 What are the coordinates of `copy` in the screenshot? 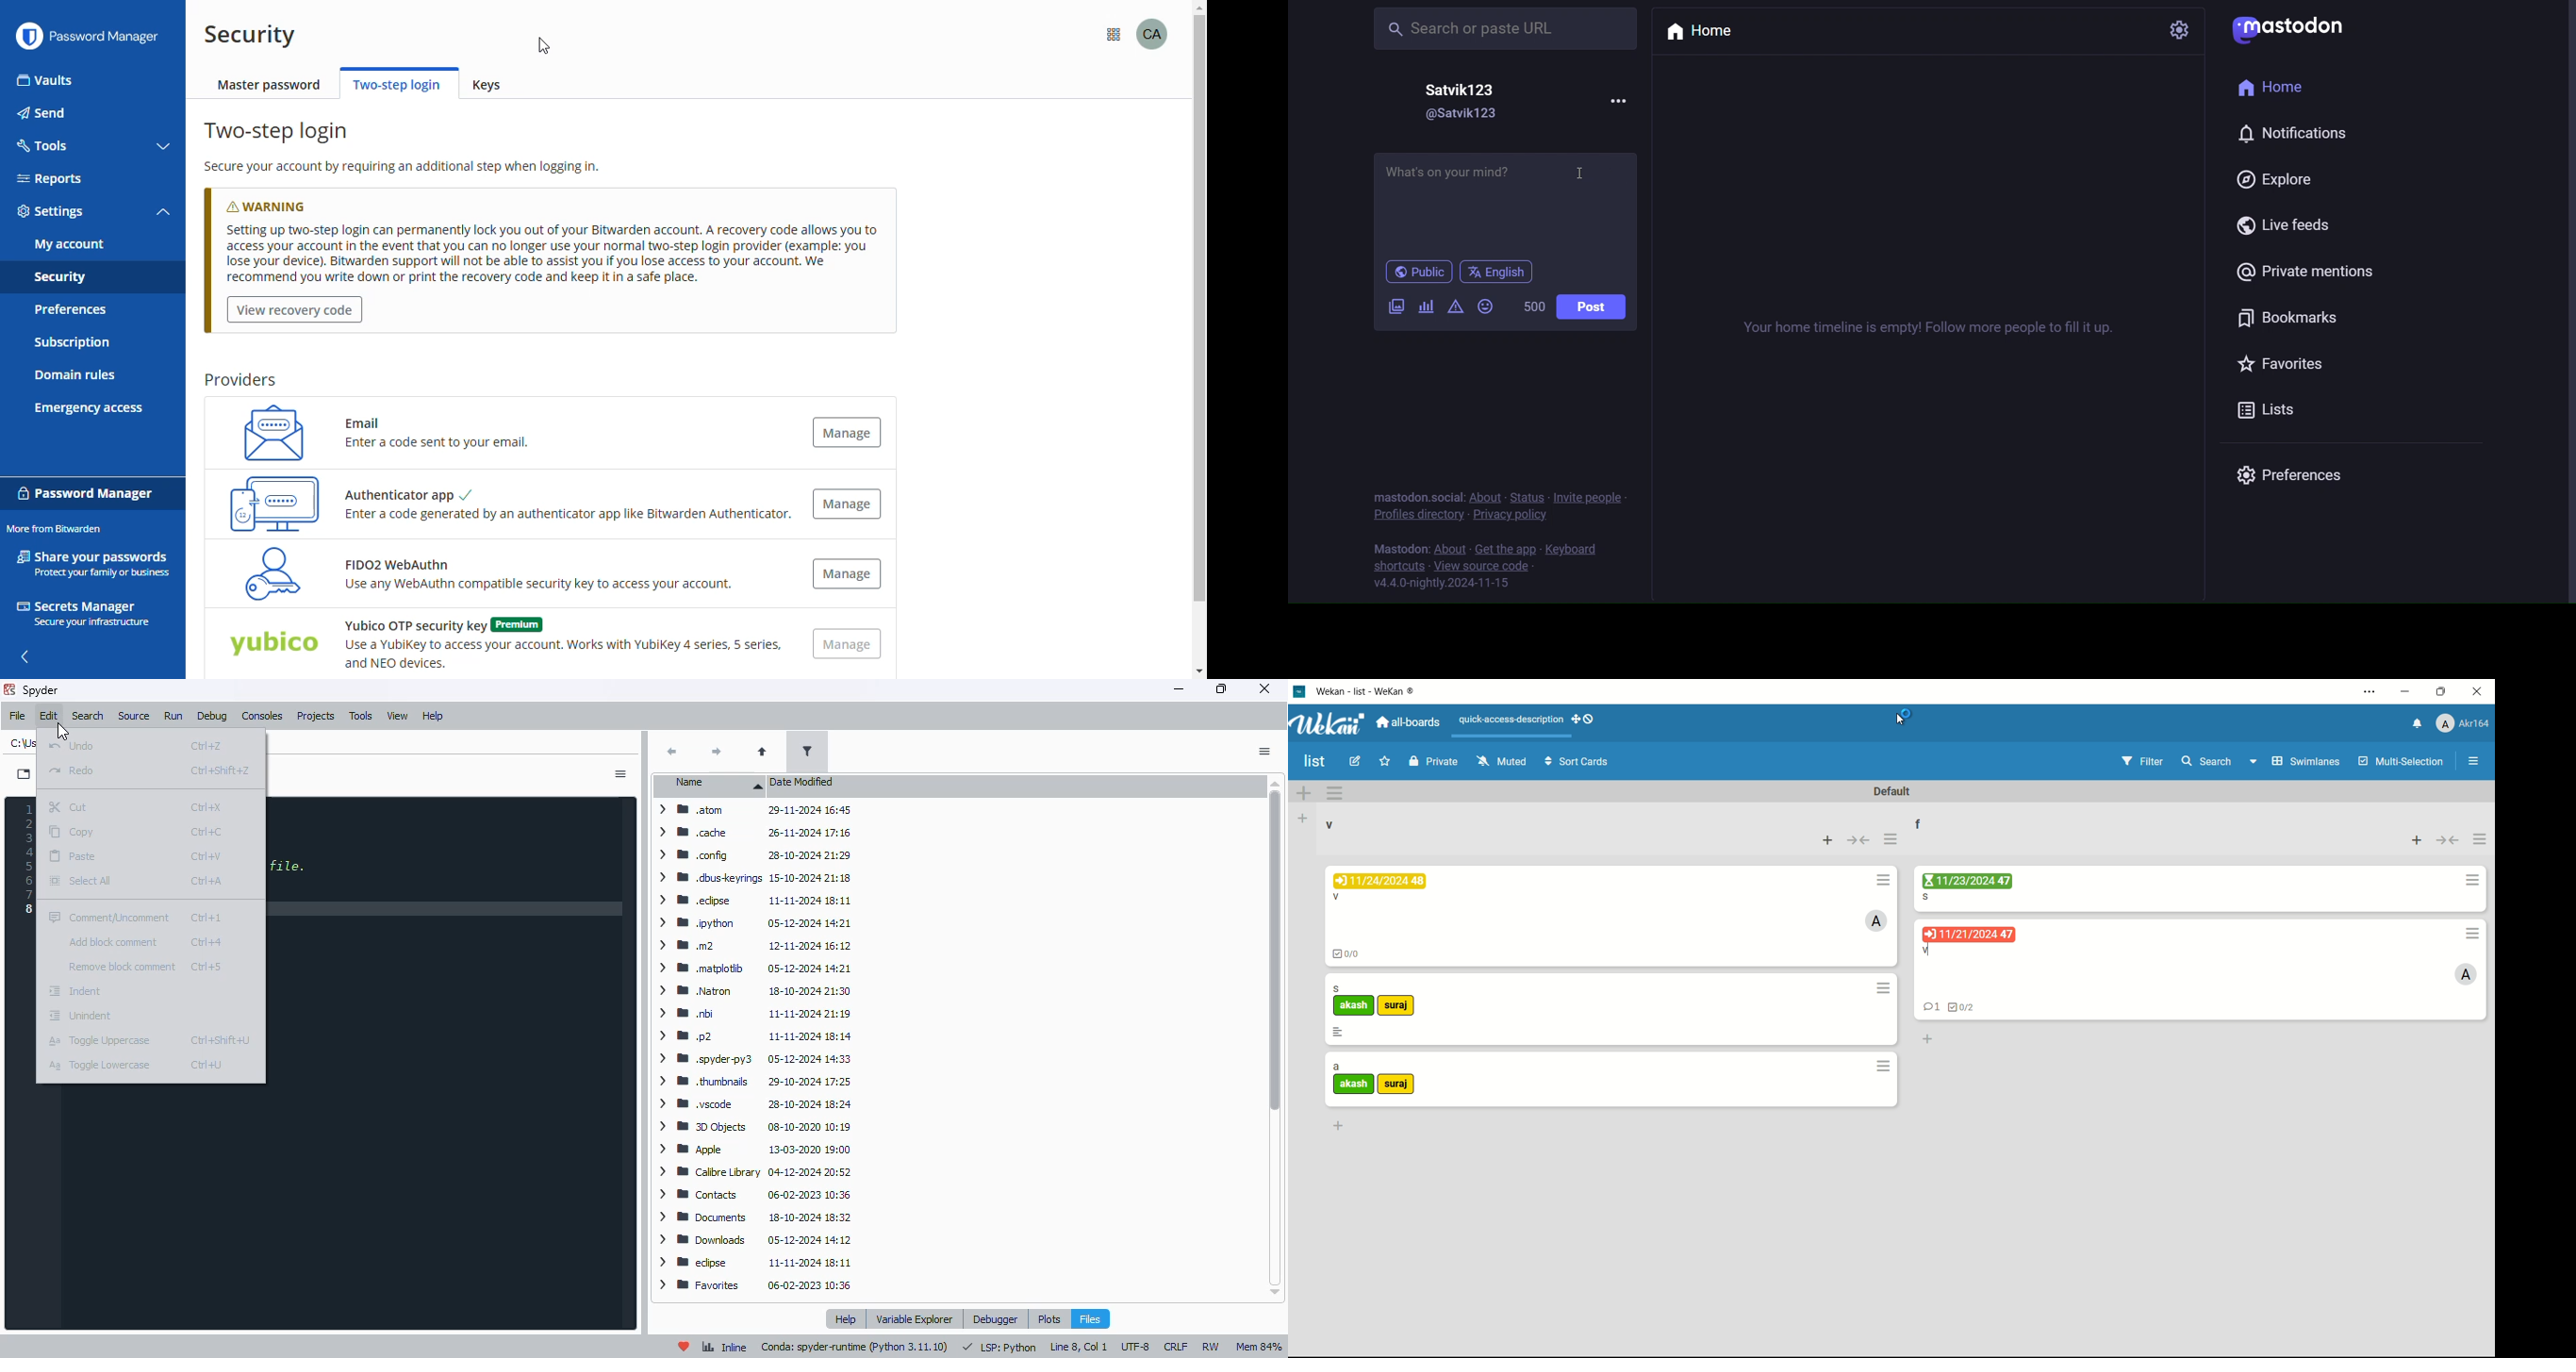 It's located at (74, 833).